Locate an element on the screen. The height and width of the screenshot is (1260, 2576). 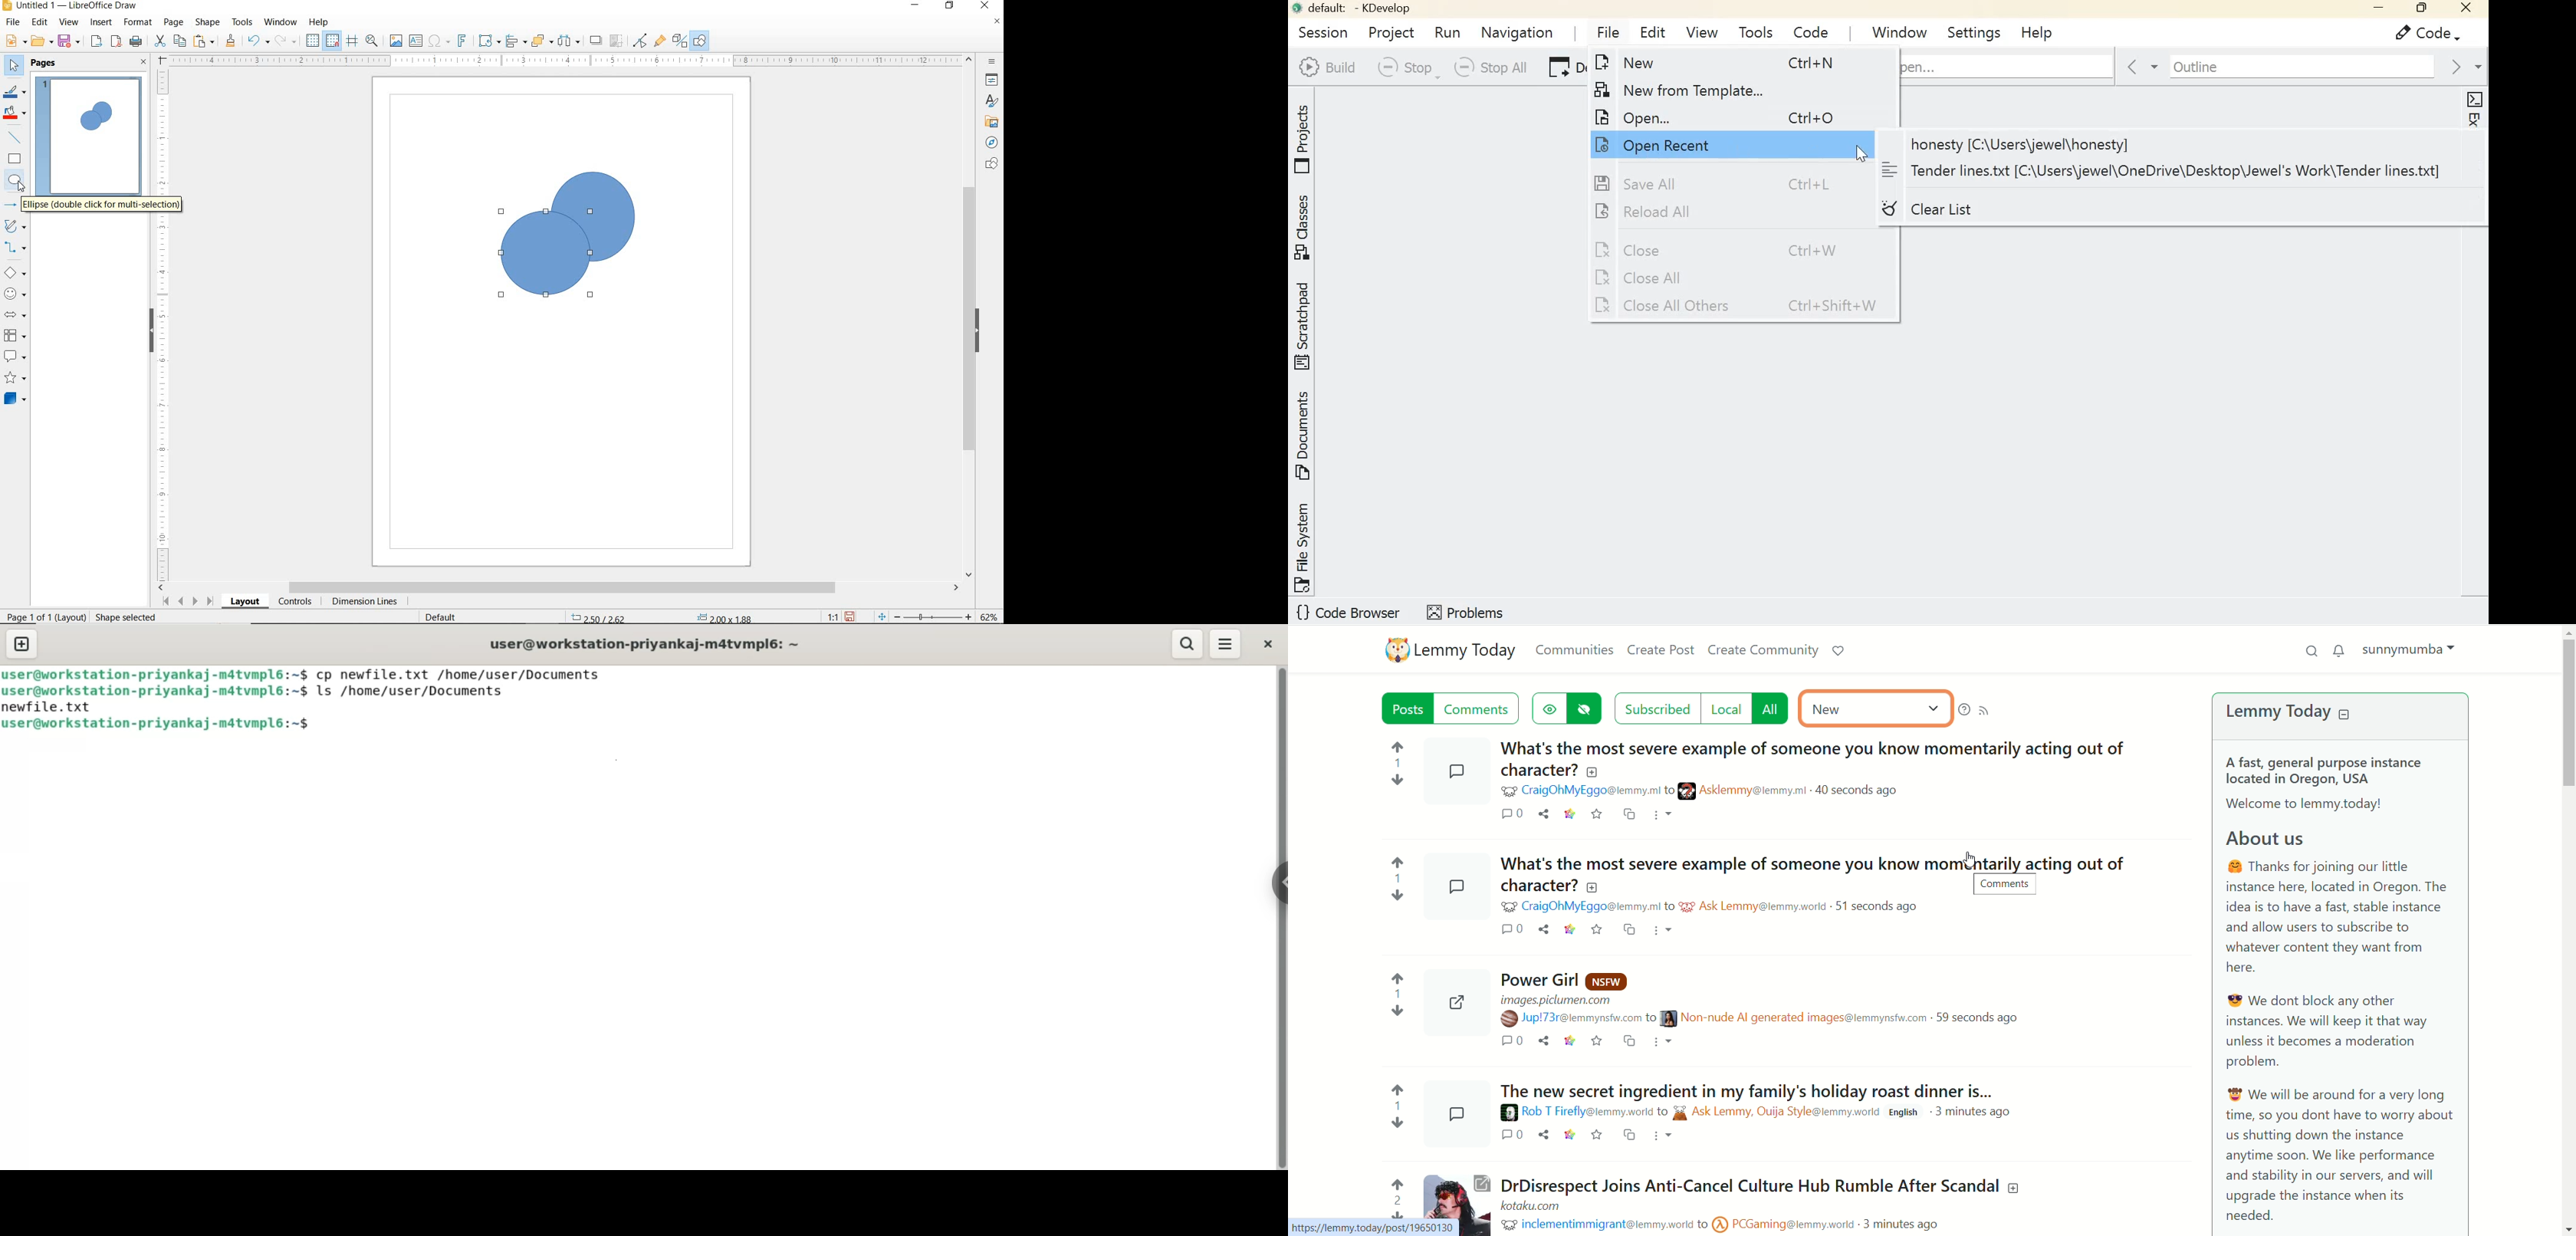
What's the most severe example of someone you know momentarily acting out of character? is located at coordinates (1813, 756).